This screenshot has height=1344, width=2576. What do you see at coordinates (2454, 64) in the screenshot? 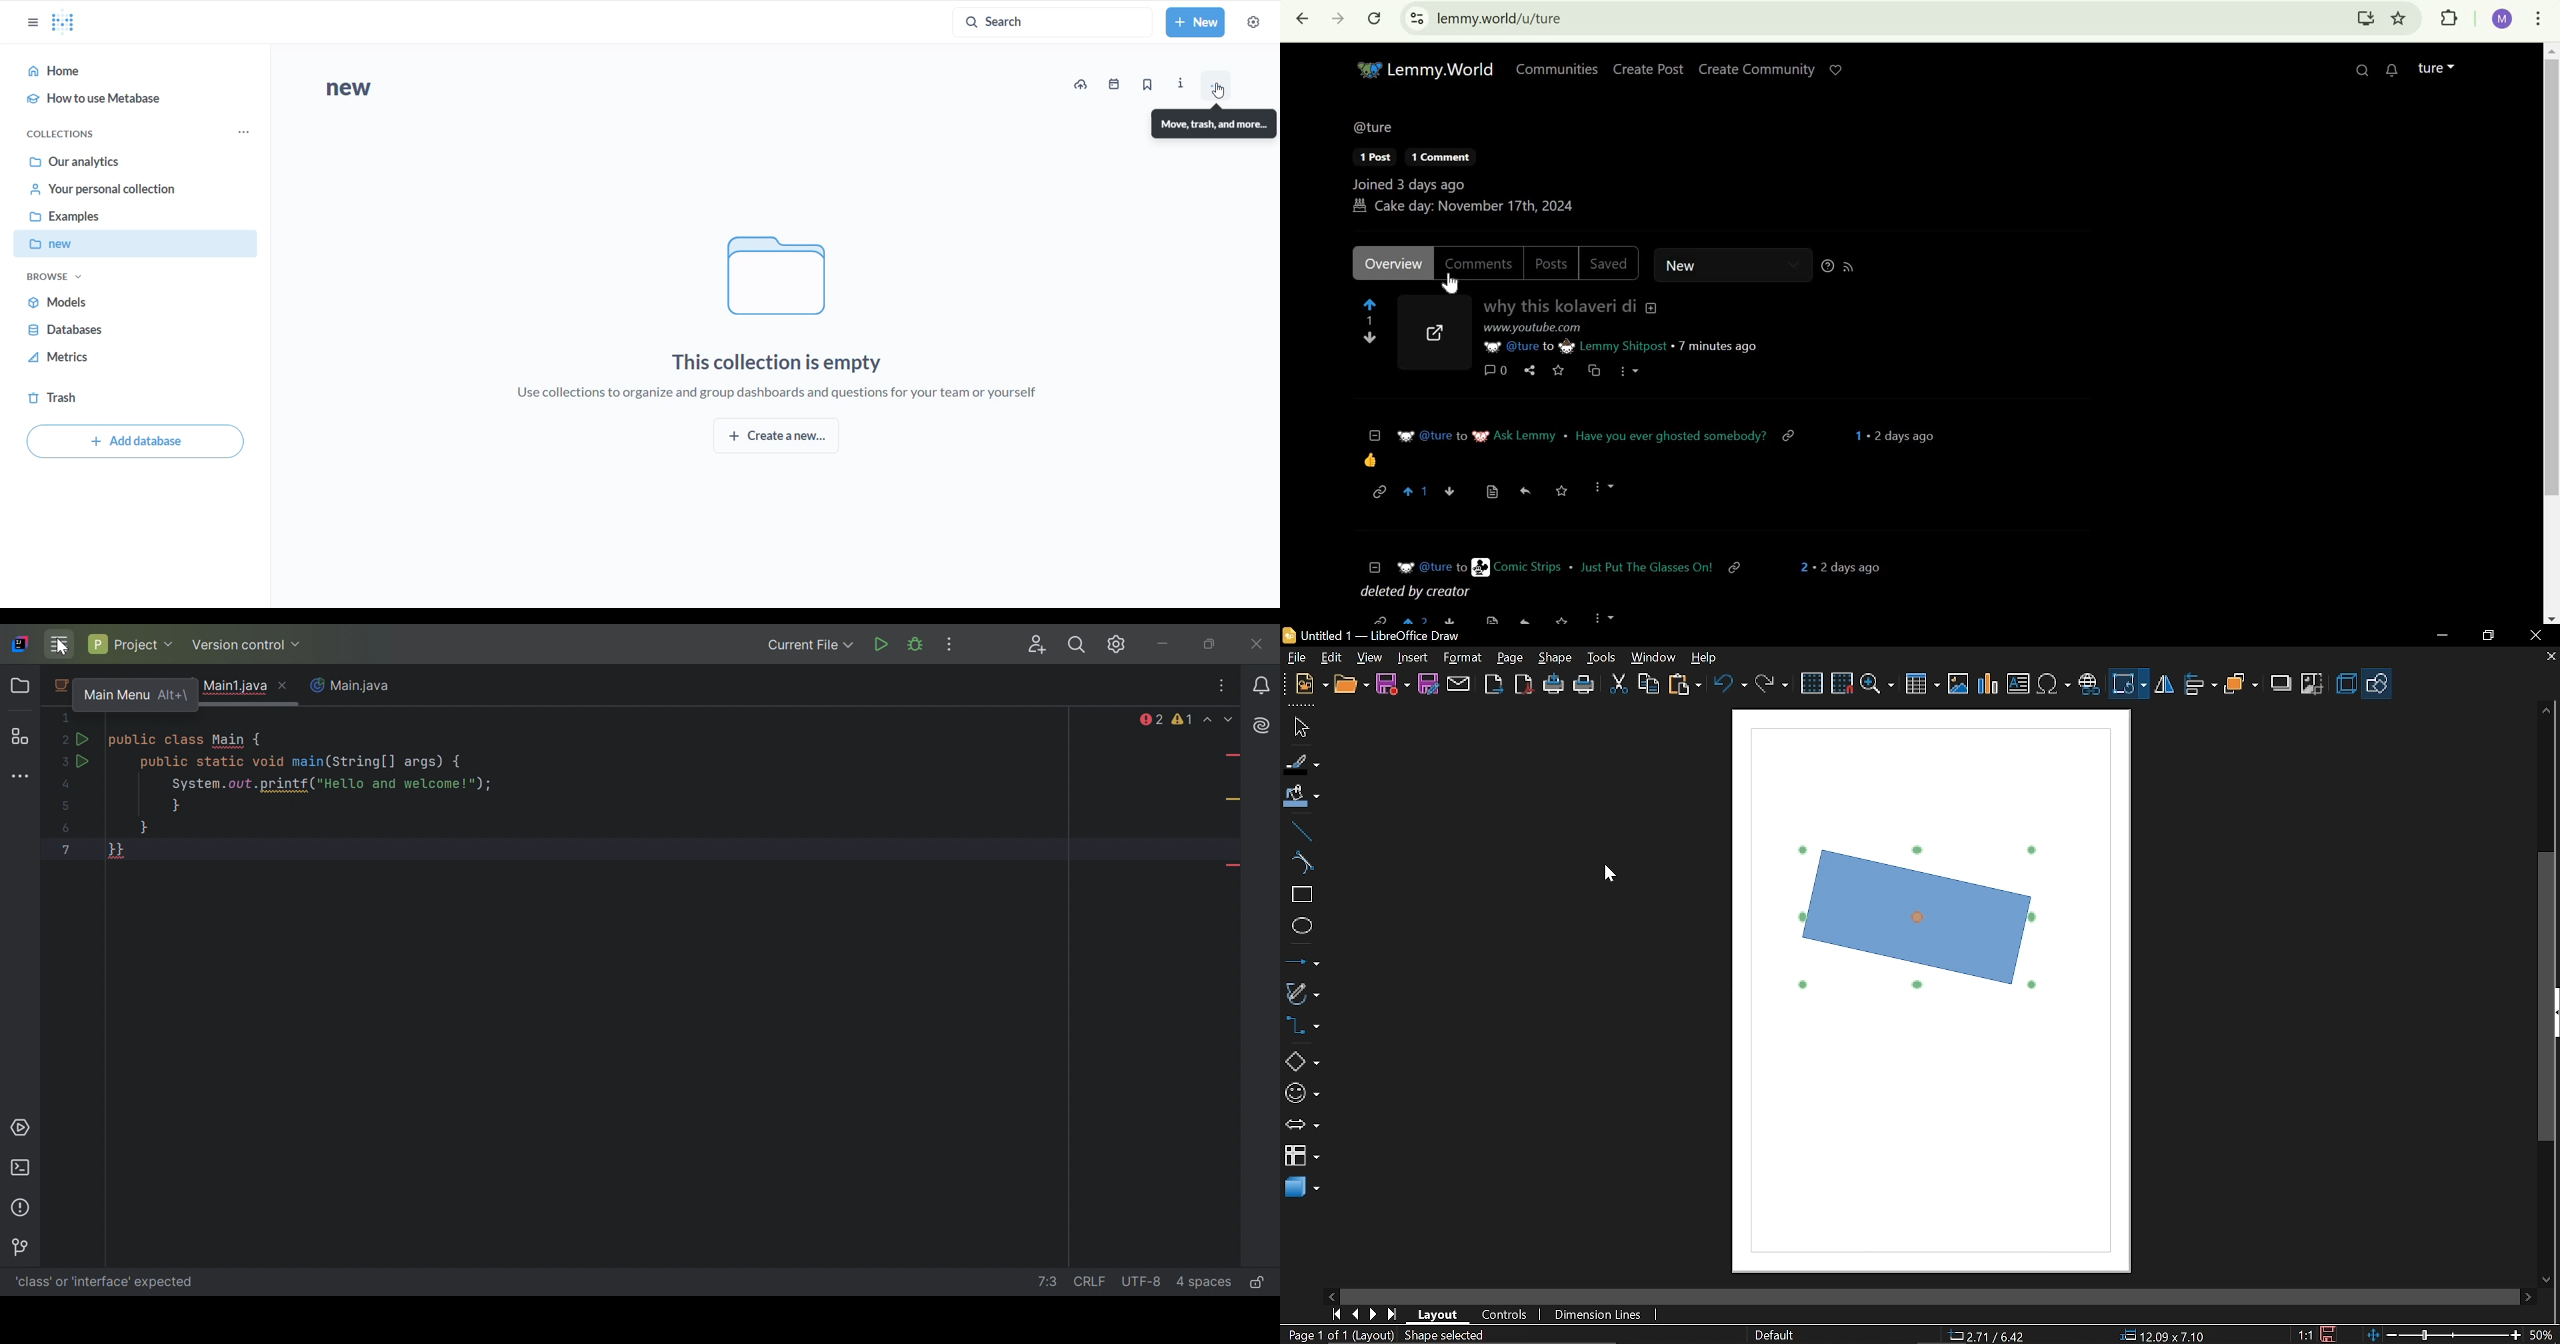
I see `expand` at bounding box center [2454, 64].